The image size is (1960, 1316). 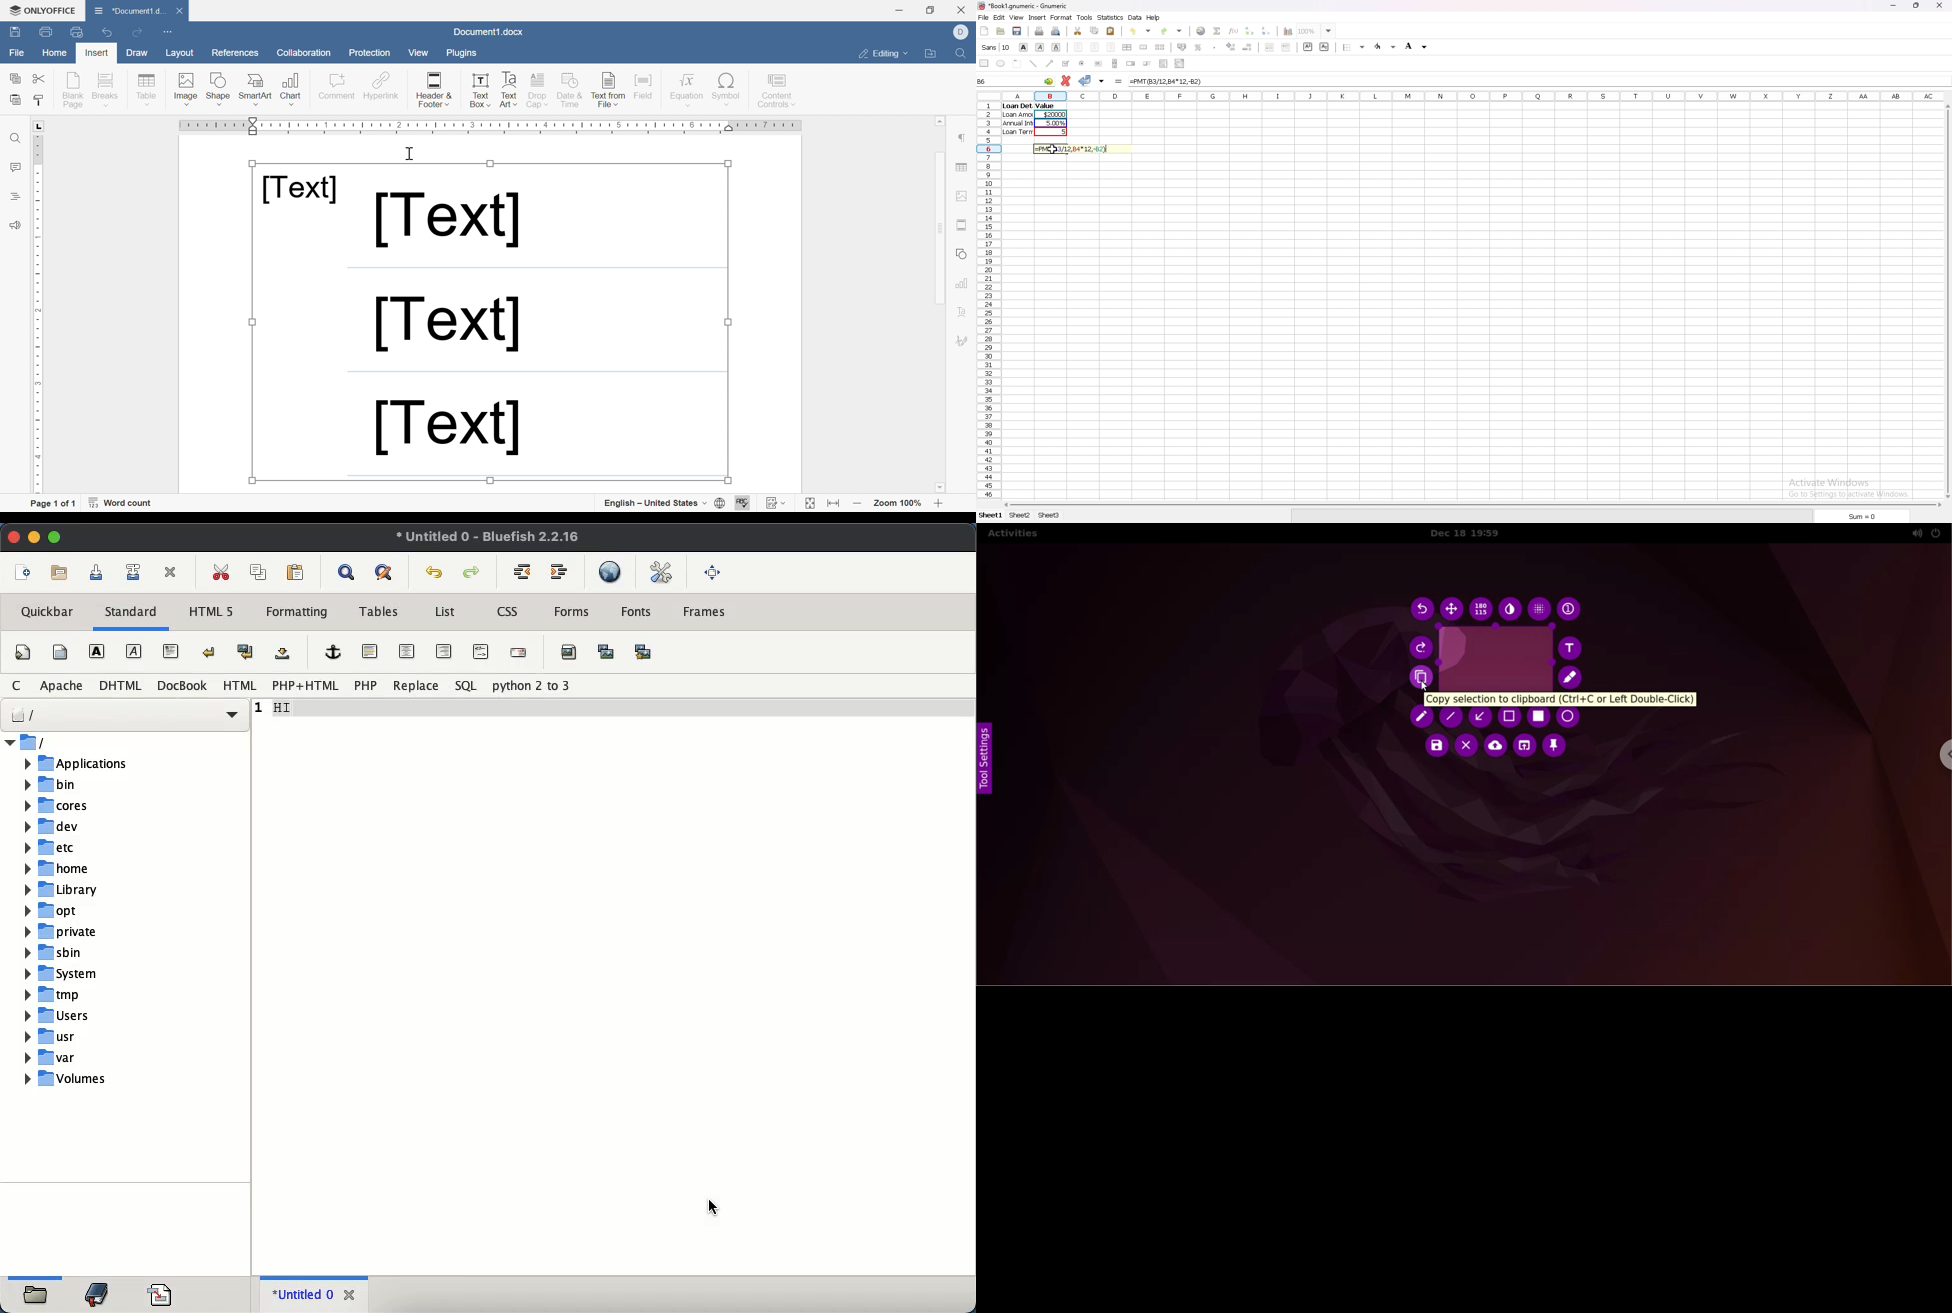 What do you see at coordinates (963, 53) in the screenshot?
I see `Find` at bounding box center [963, 53].